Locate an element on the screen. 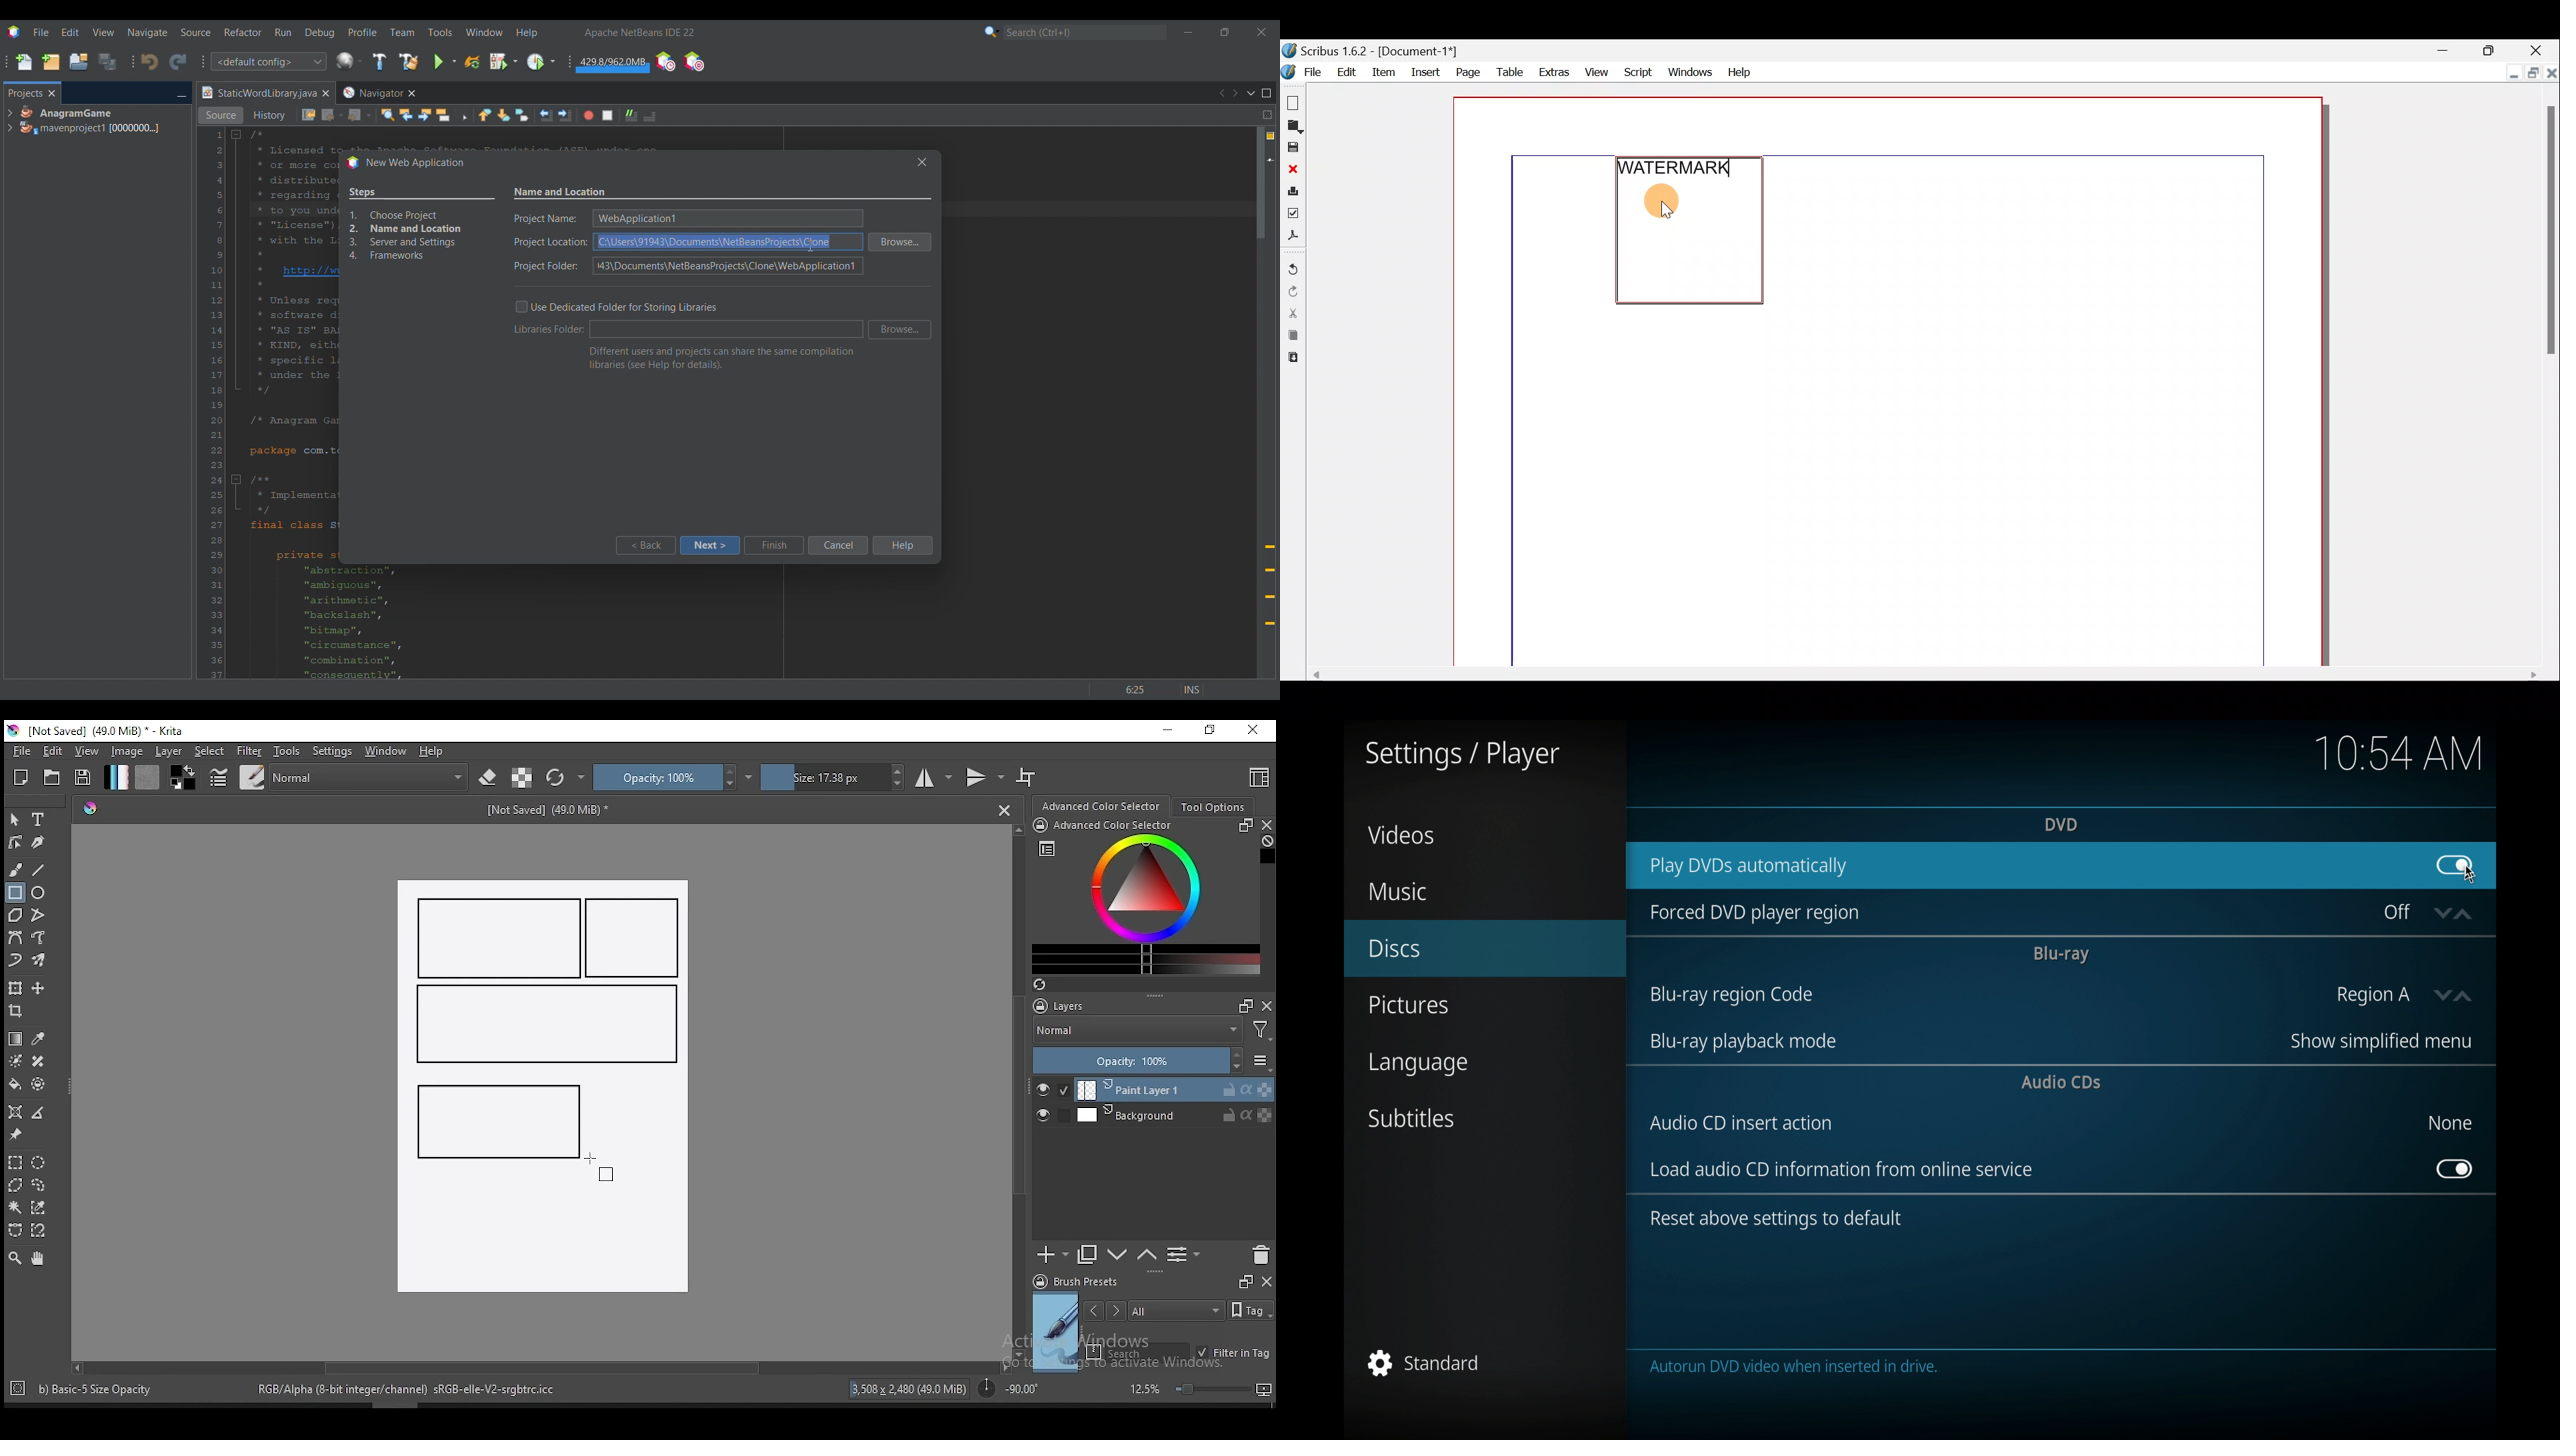 The height and width of the screenshot is (1456, 2576). colorize mask tool is located at coordinates (17, 1061).